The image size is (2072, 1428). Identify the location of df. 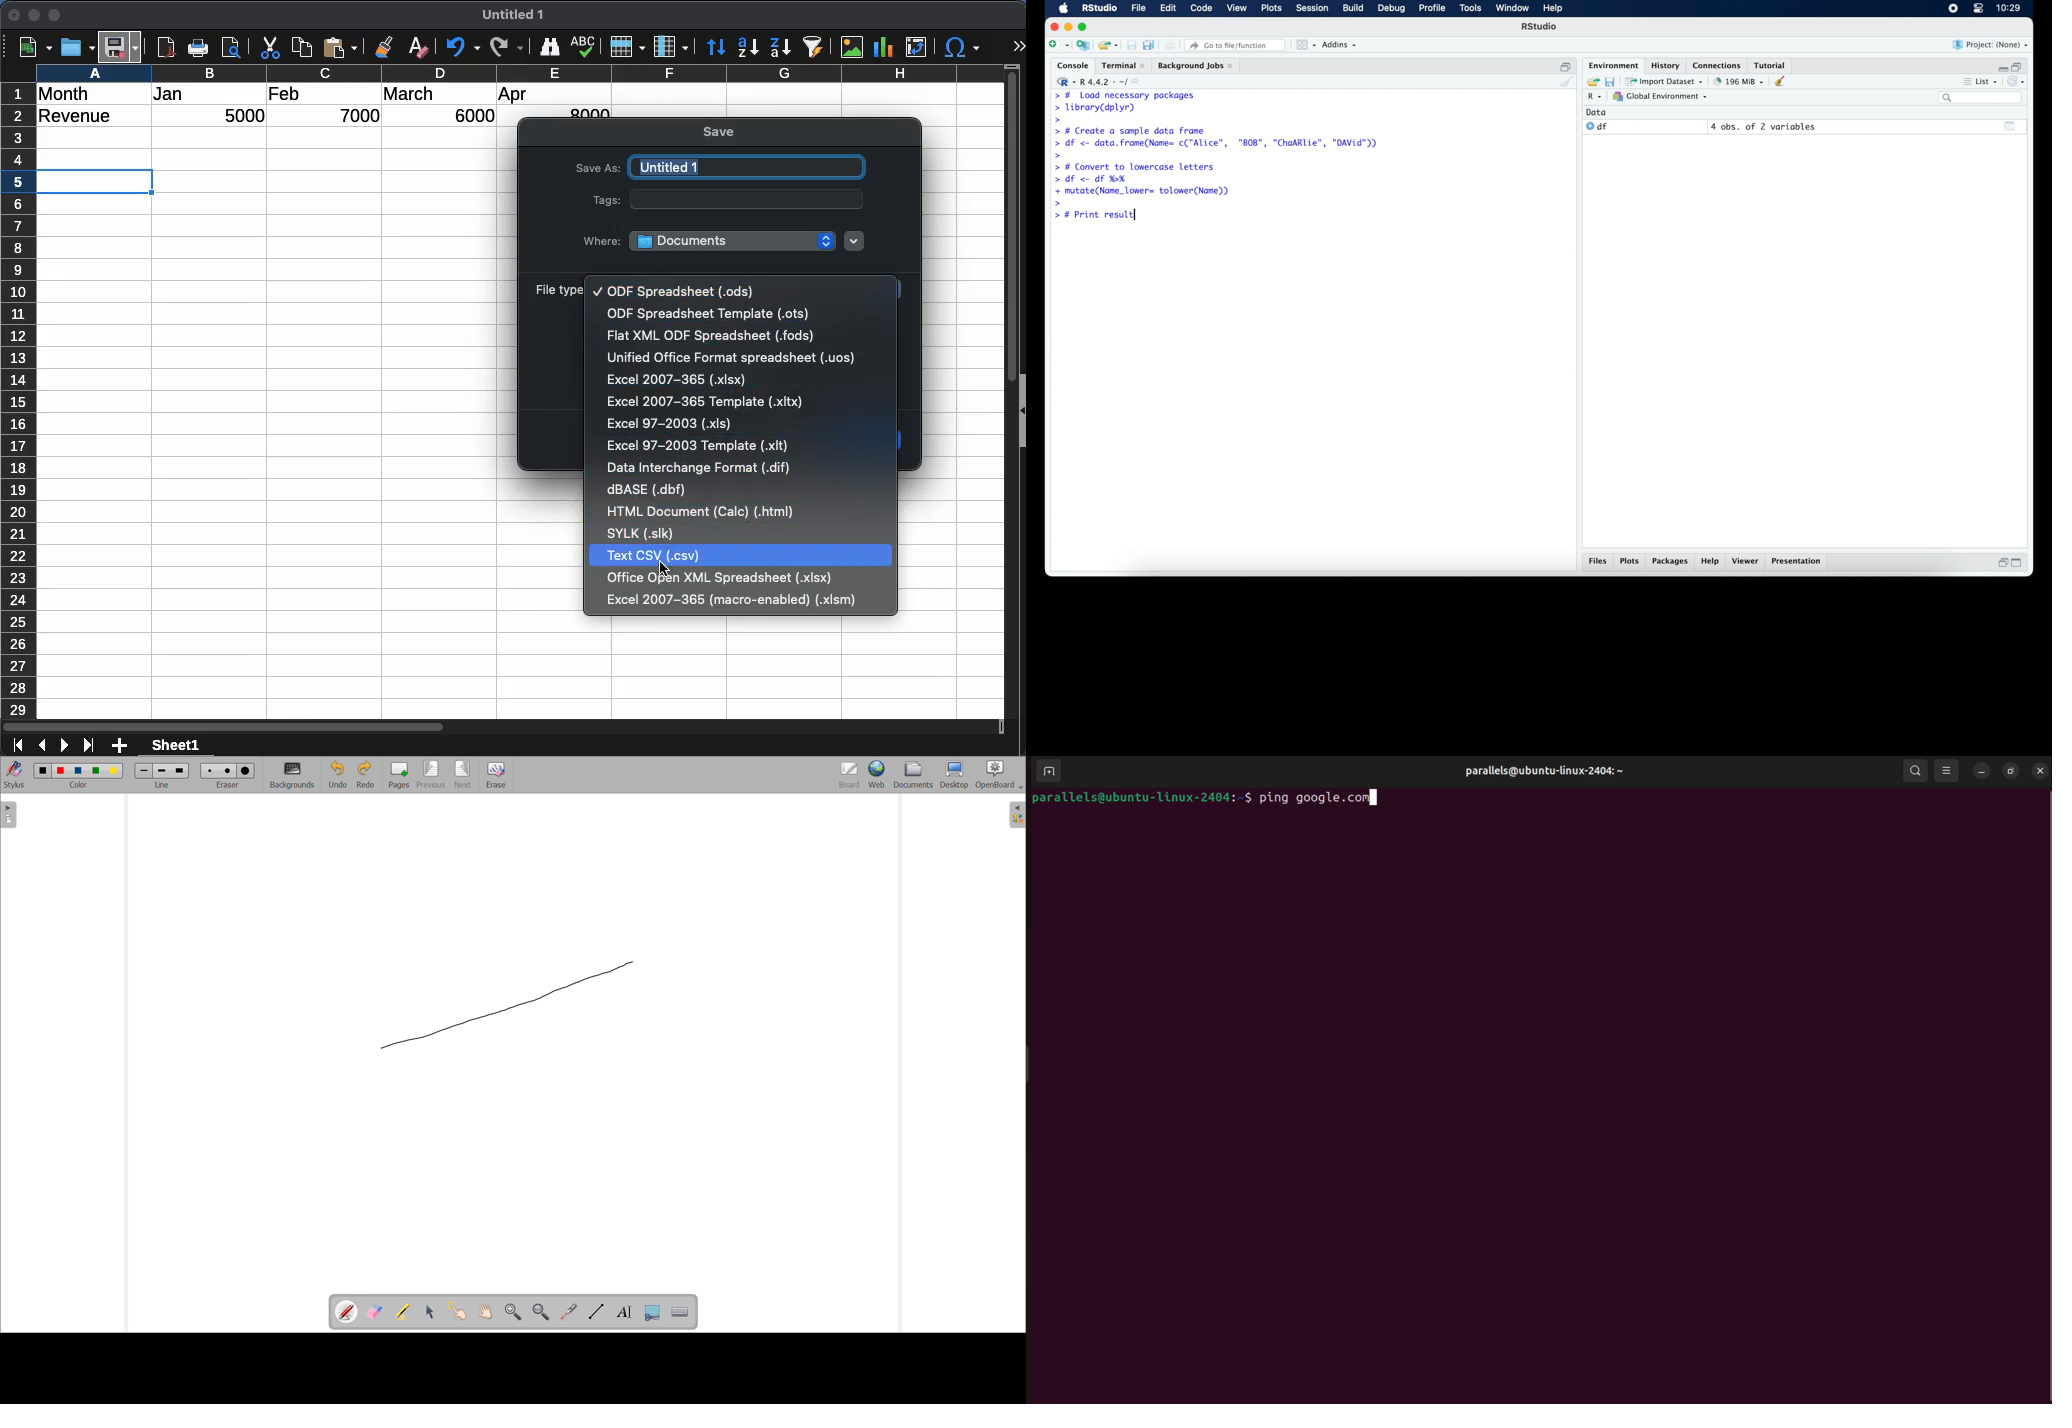
(1597, 127).